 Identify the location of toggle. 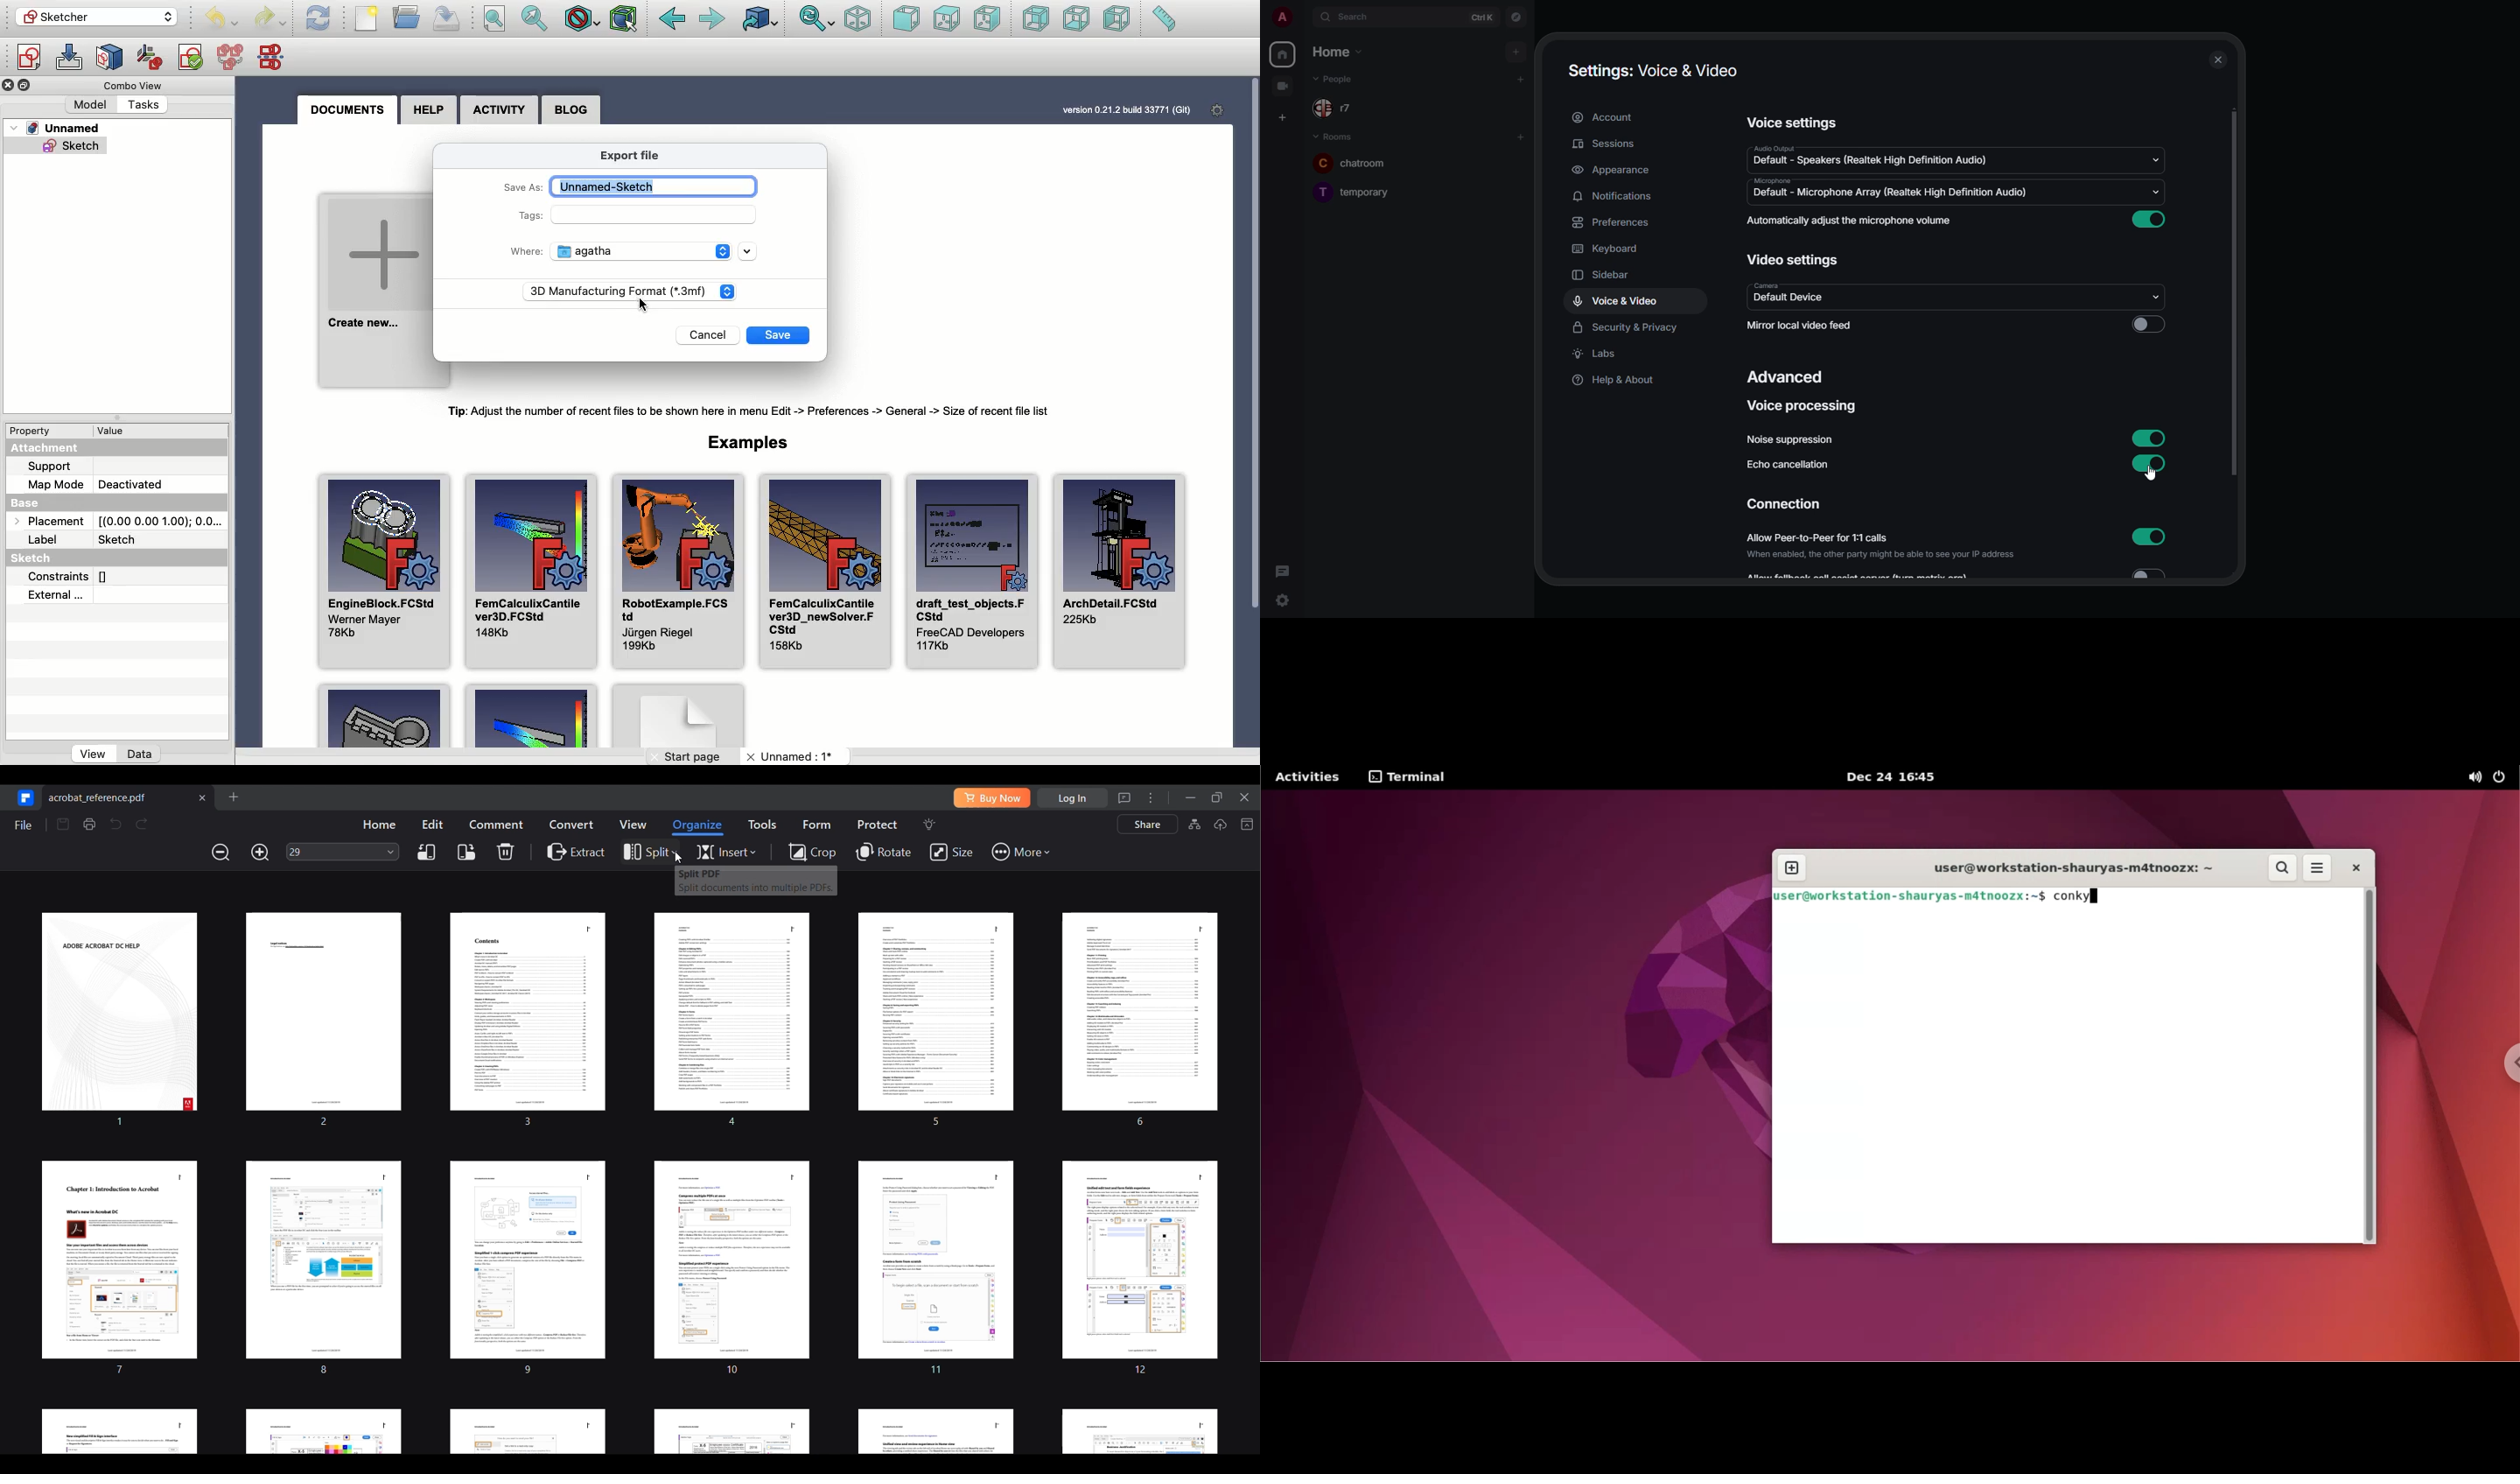
(2147, 572).